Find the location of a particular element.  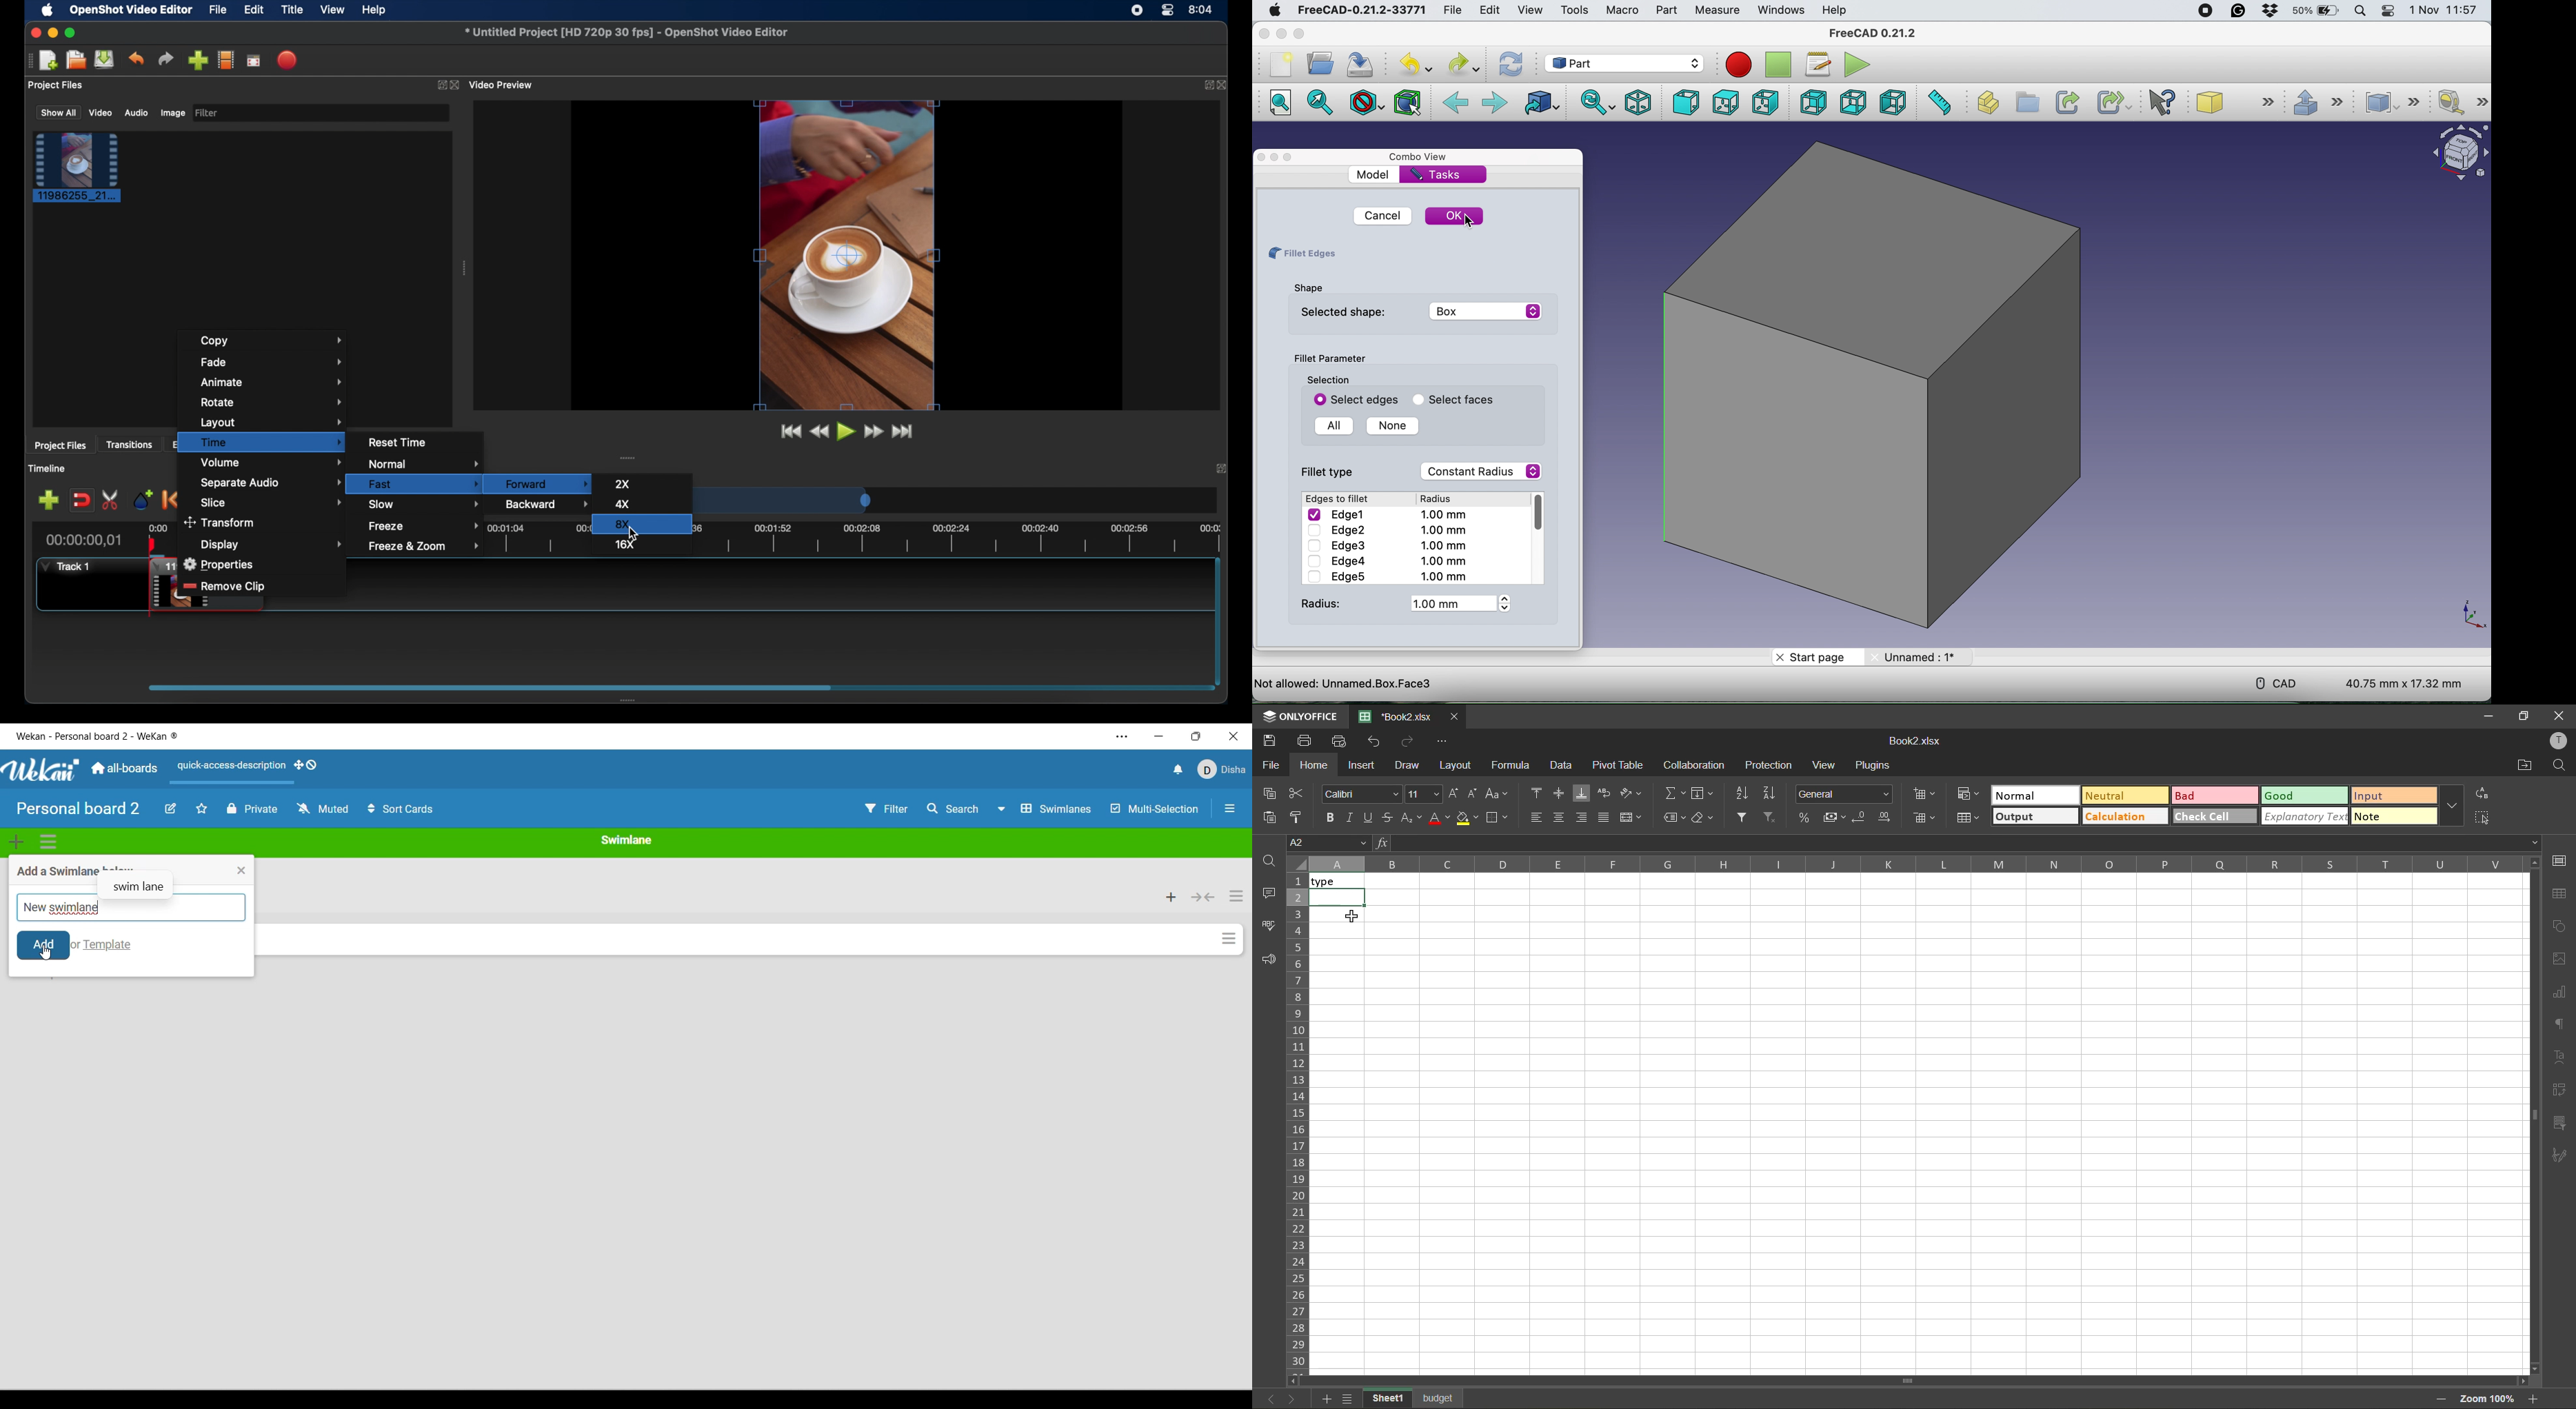

calculation is located at coordinates (2124, 818).